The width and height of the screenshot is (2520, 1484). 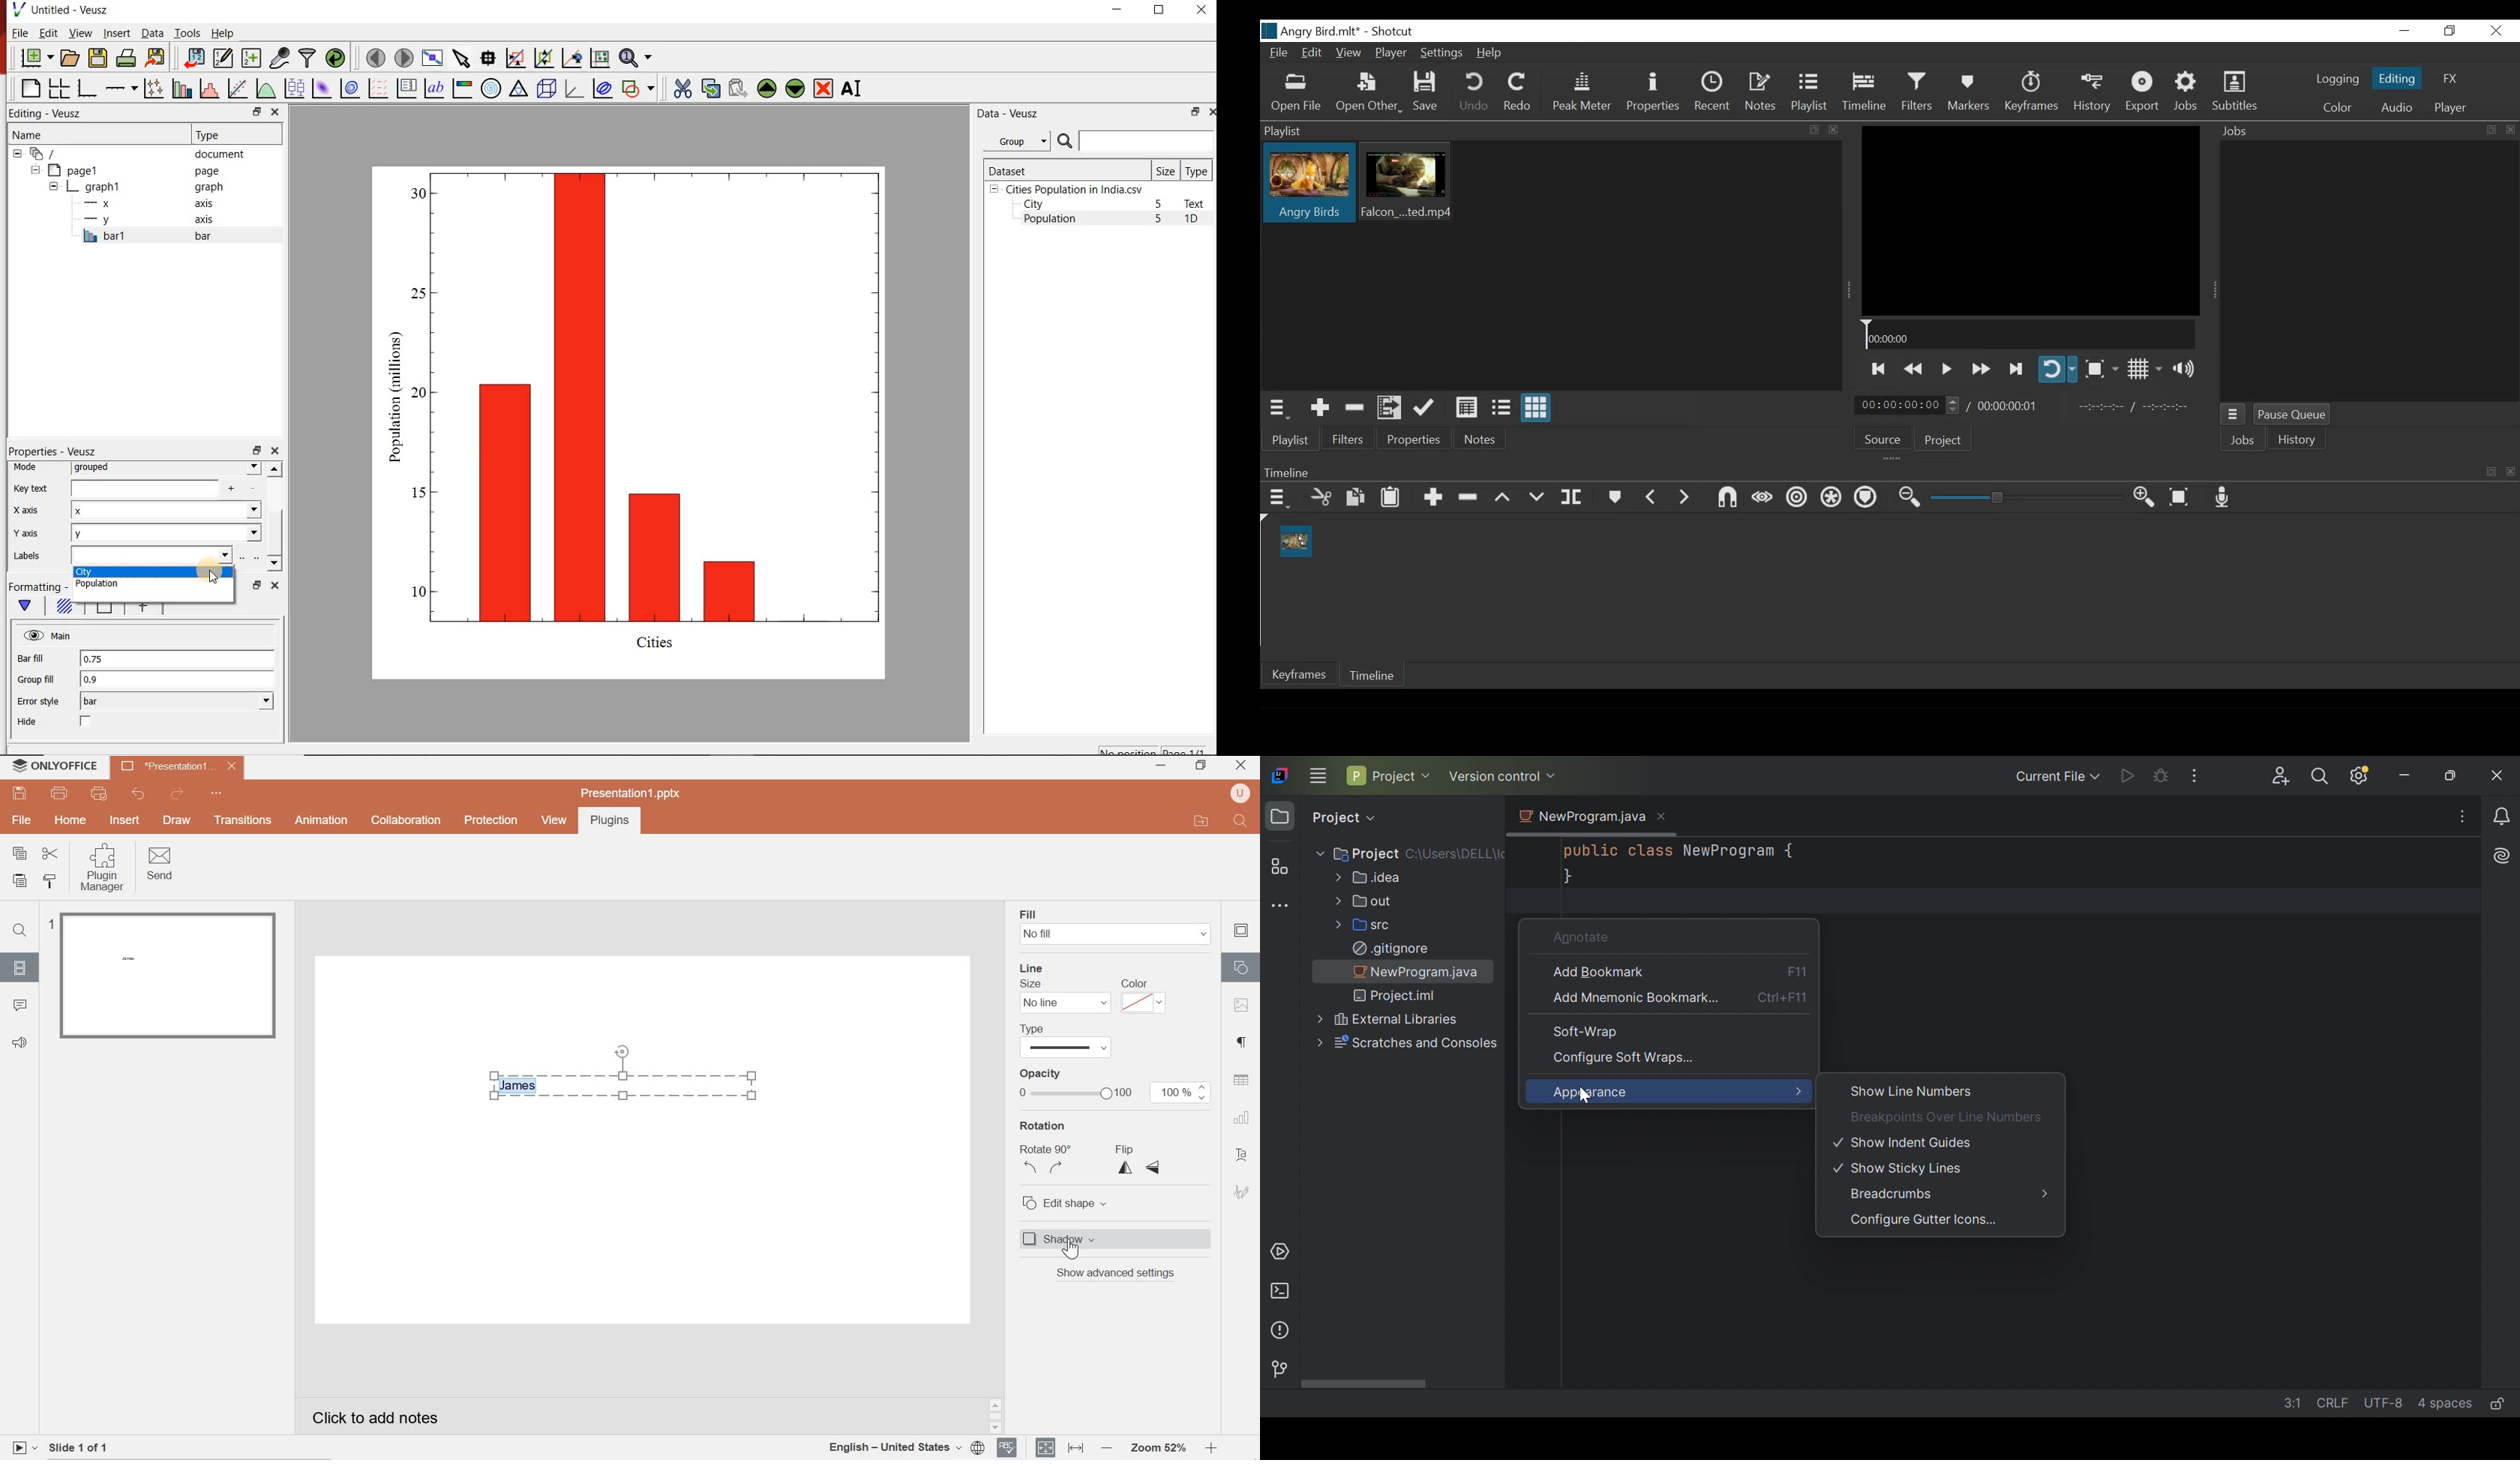 What do you see at coordinates (2196, 777) in the screenshot?
I see `More actions` at bounding box center [2196, 777].